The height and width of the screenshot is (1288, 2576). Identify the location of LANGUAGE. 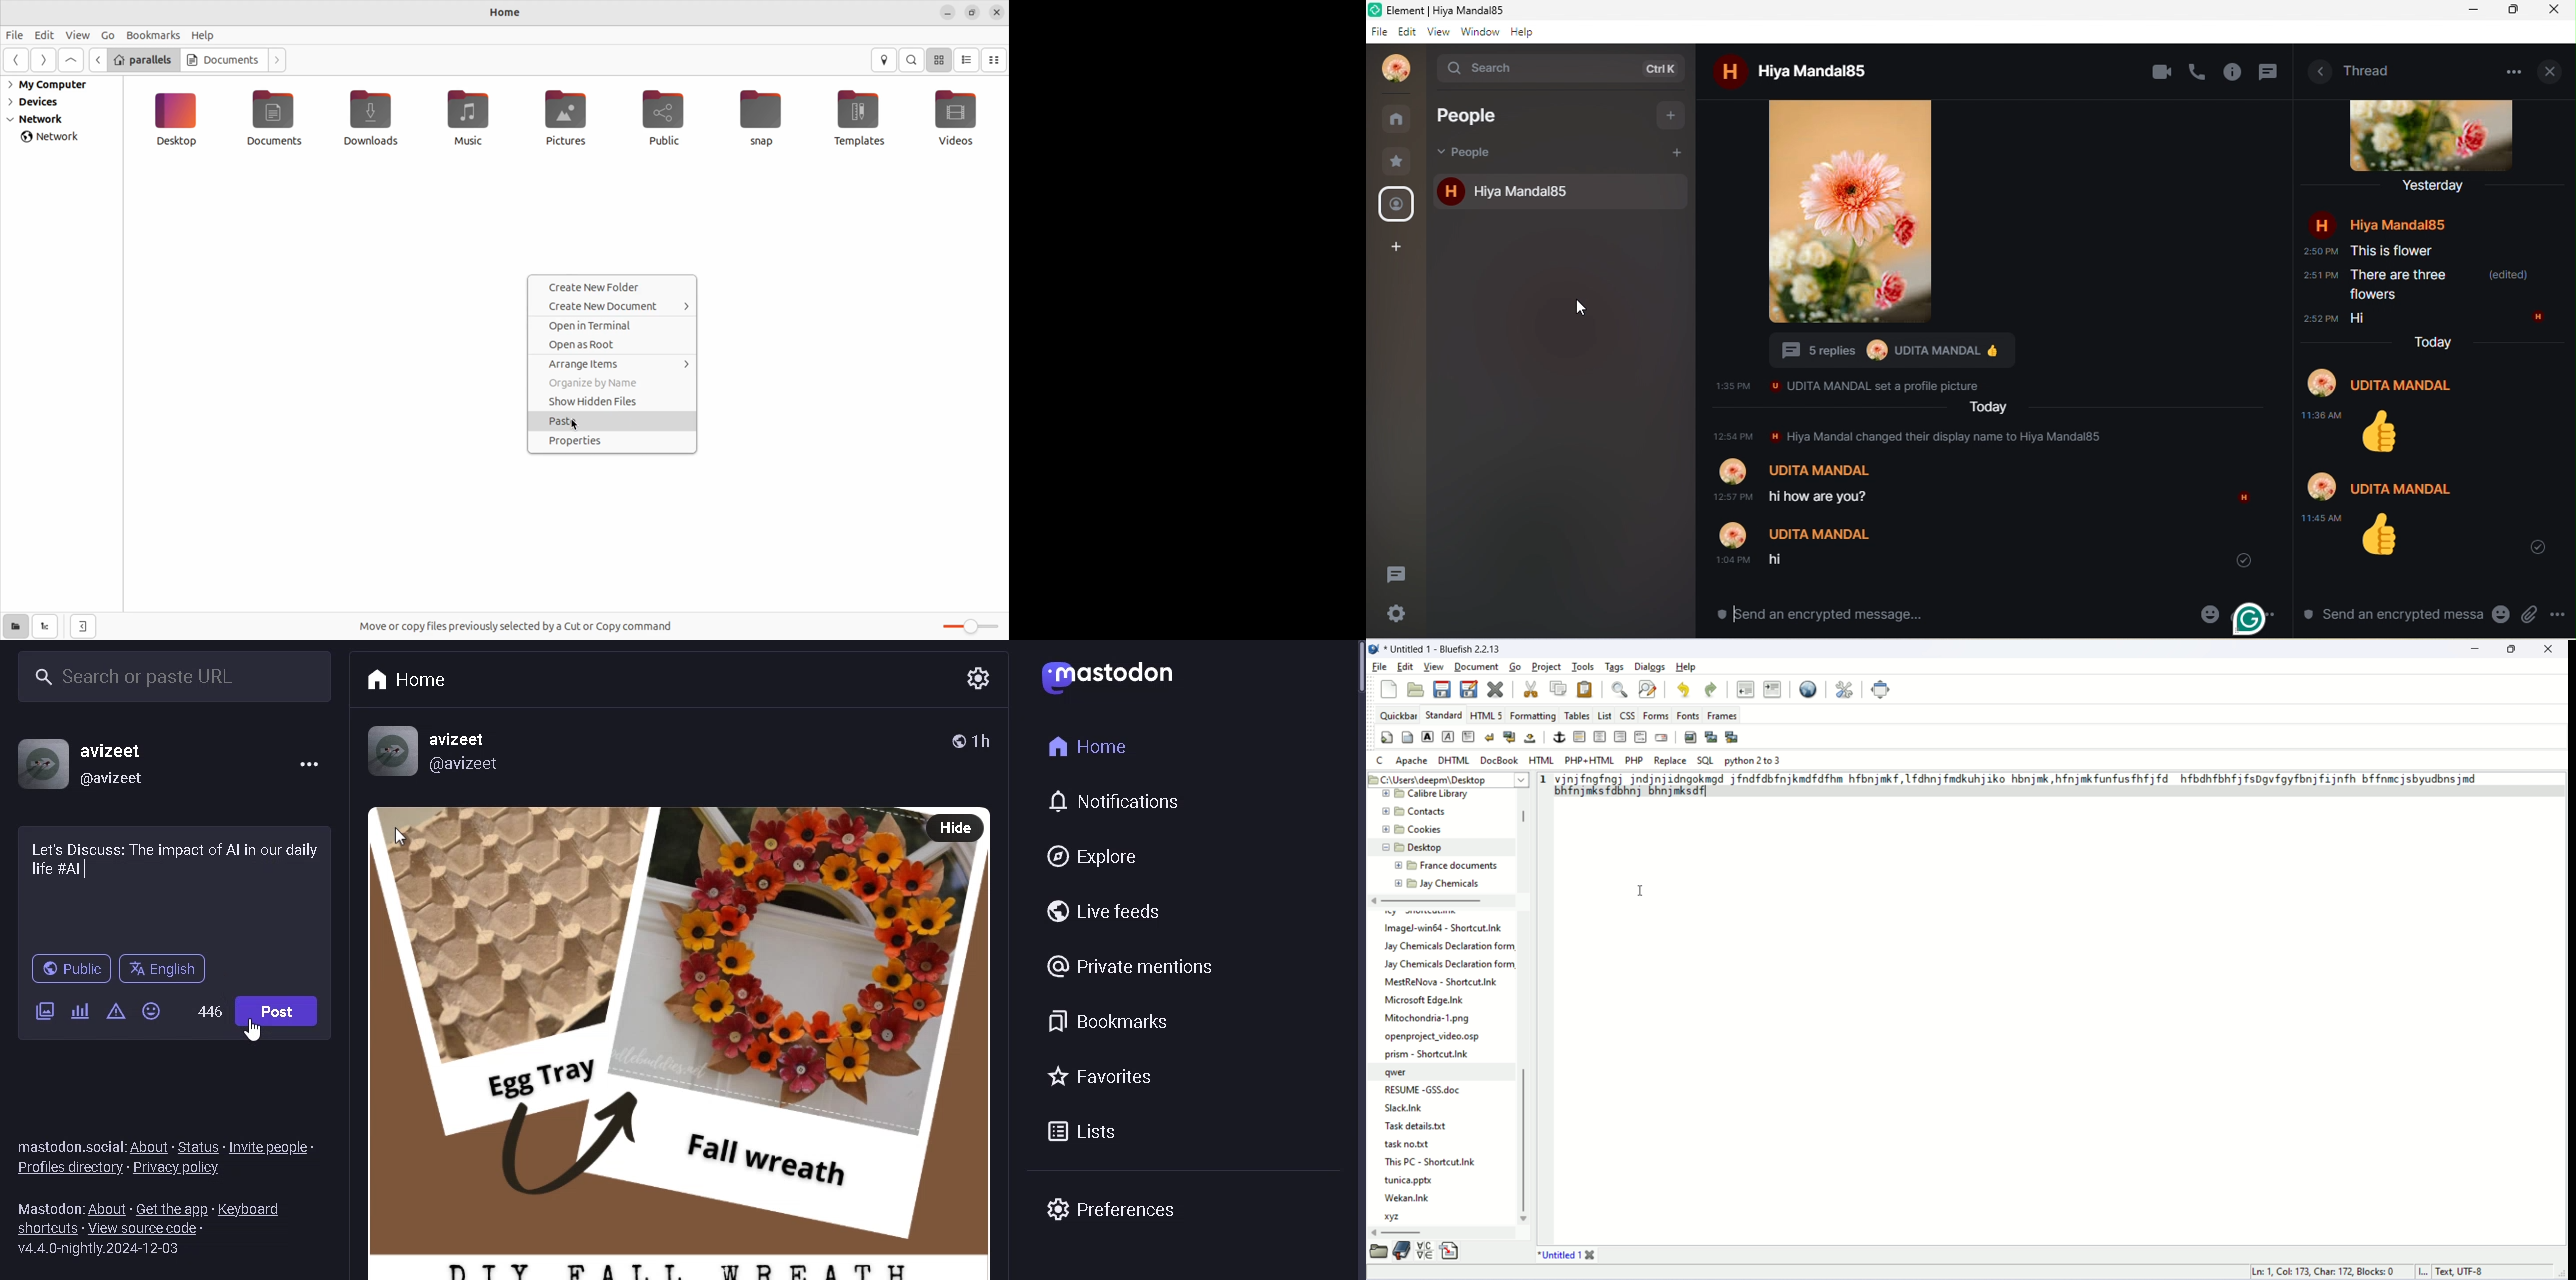
(166, 968).